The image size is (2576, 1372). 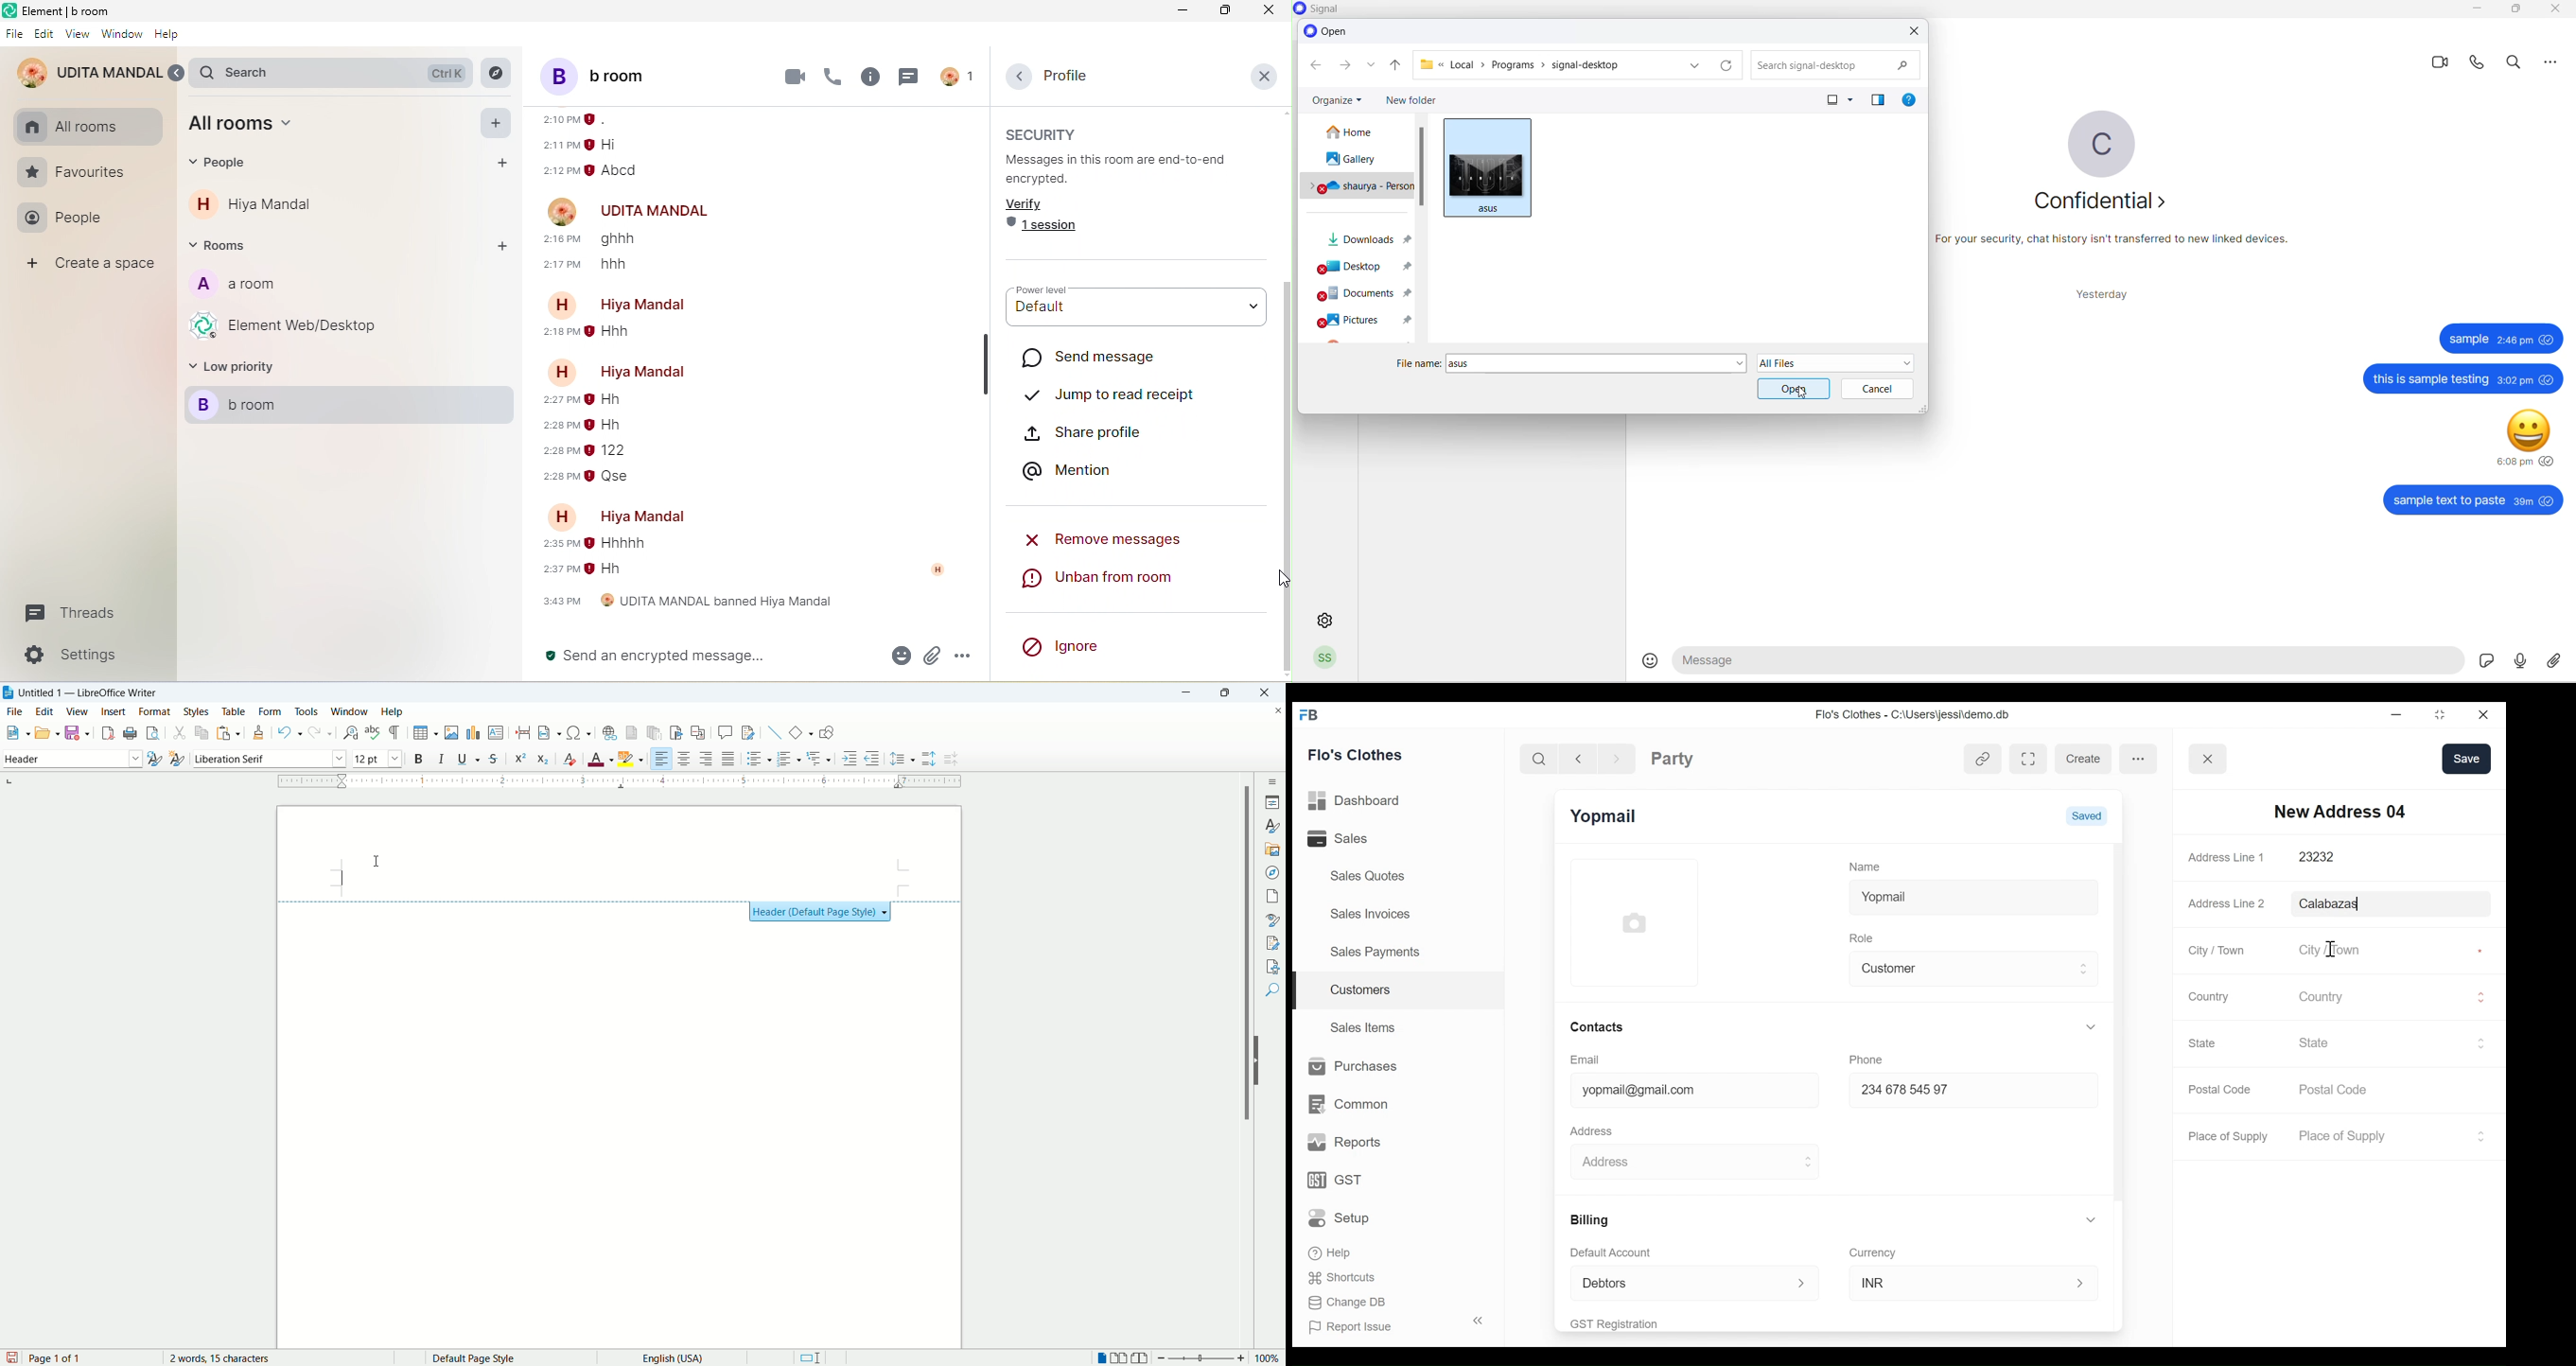 What do you see at coordinates (1272, 850) in the screenshot?
I see `gallery` at bounding box center [1272, 850].